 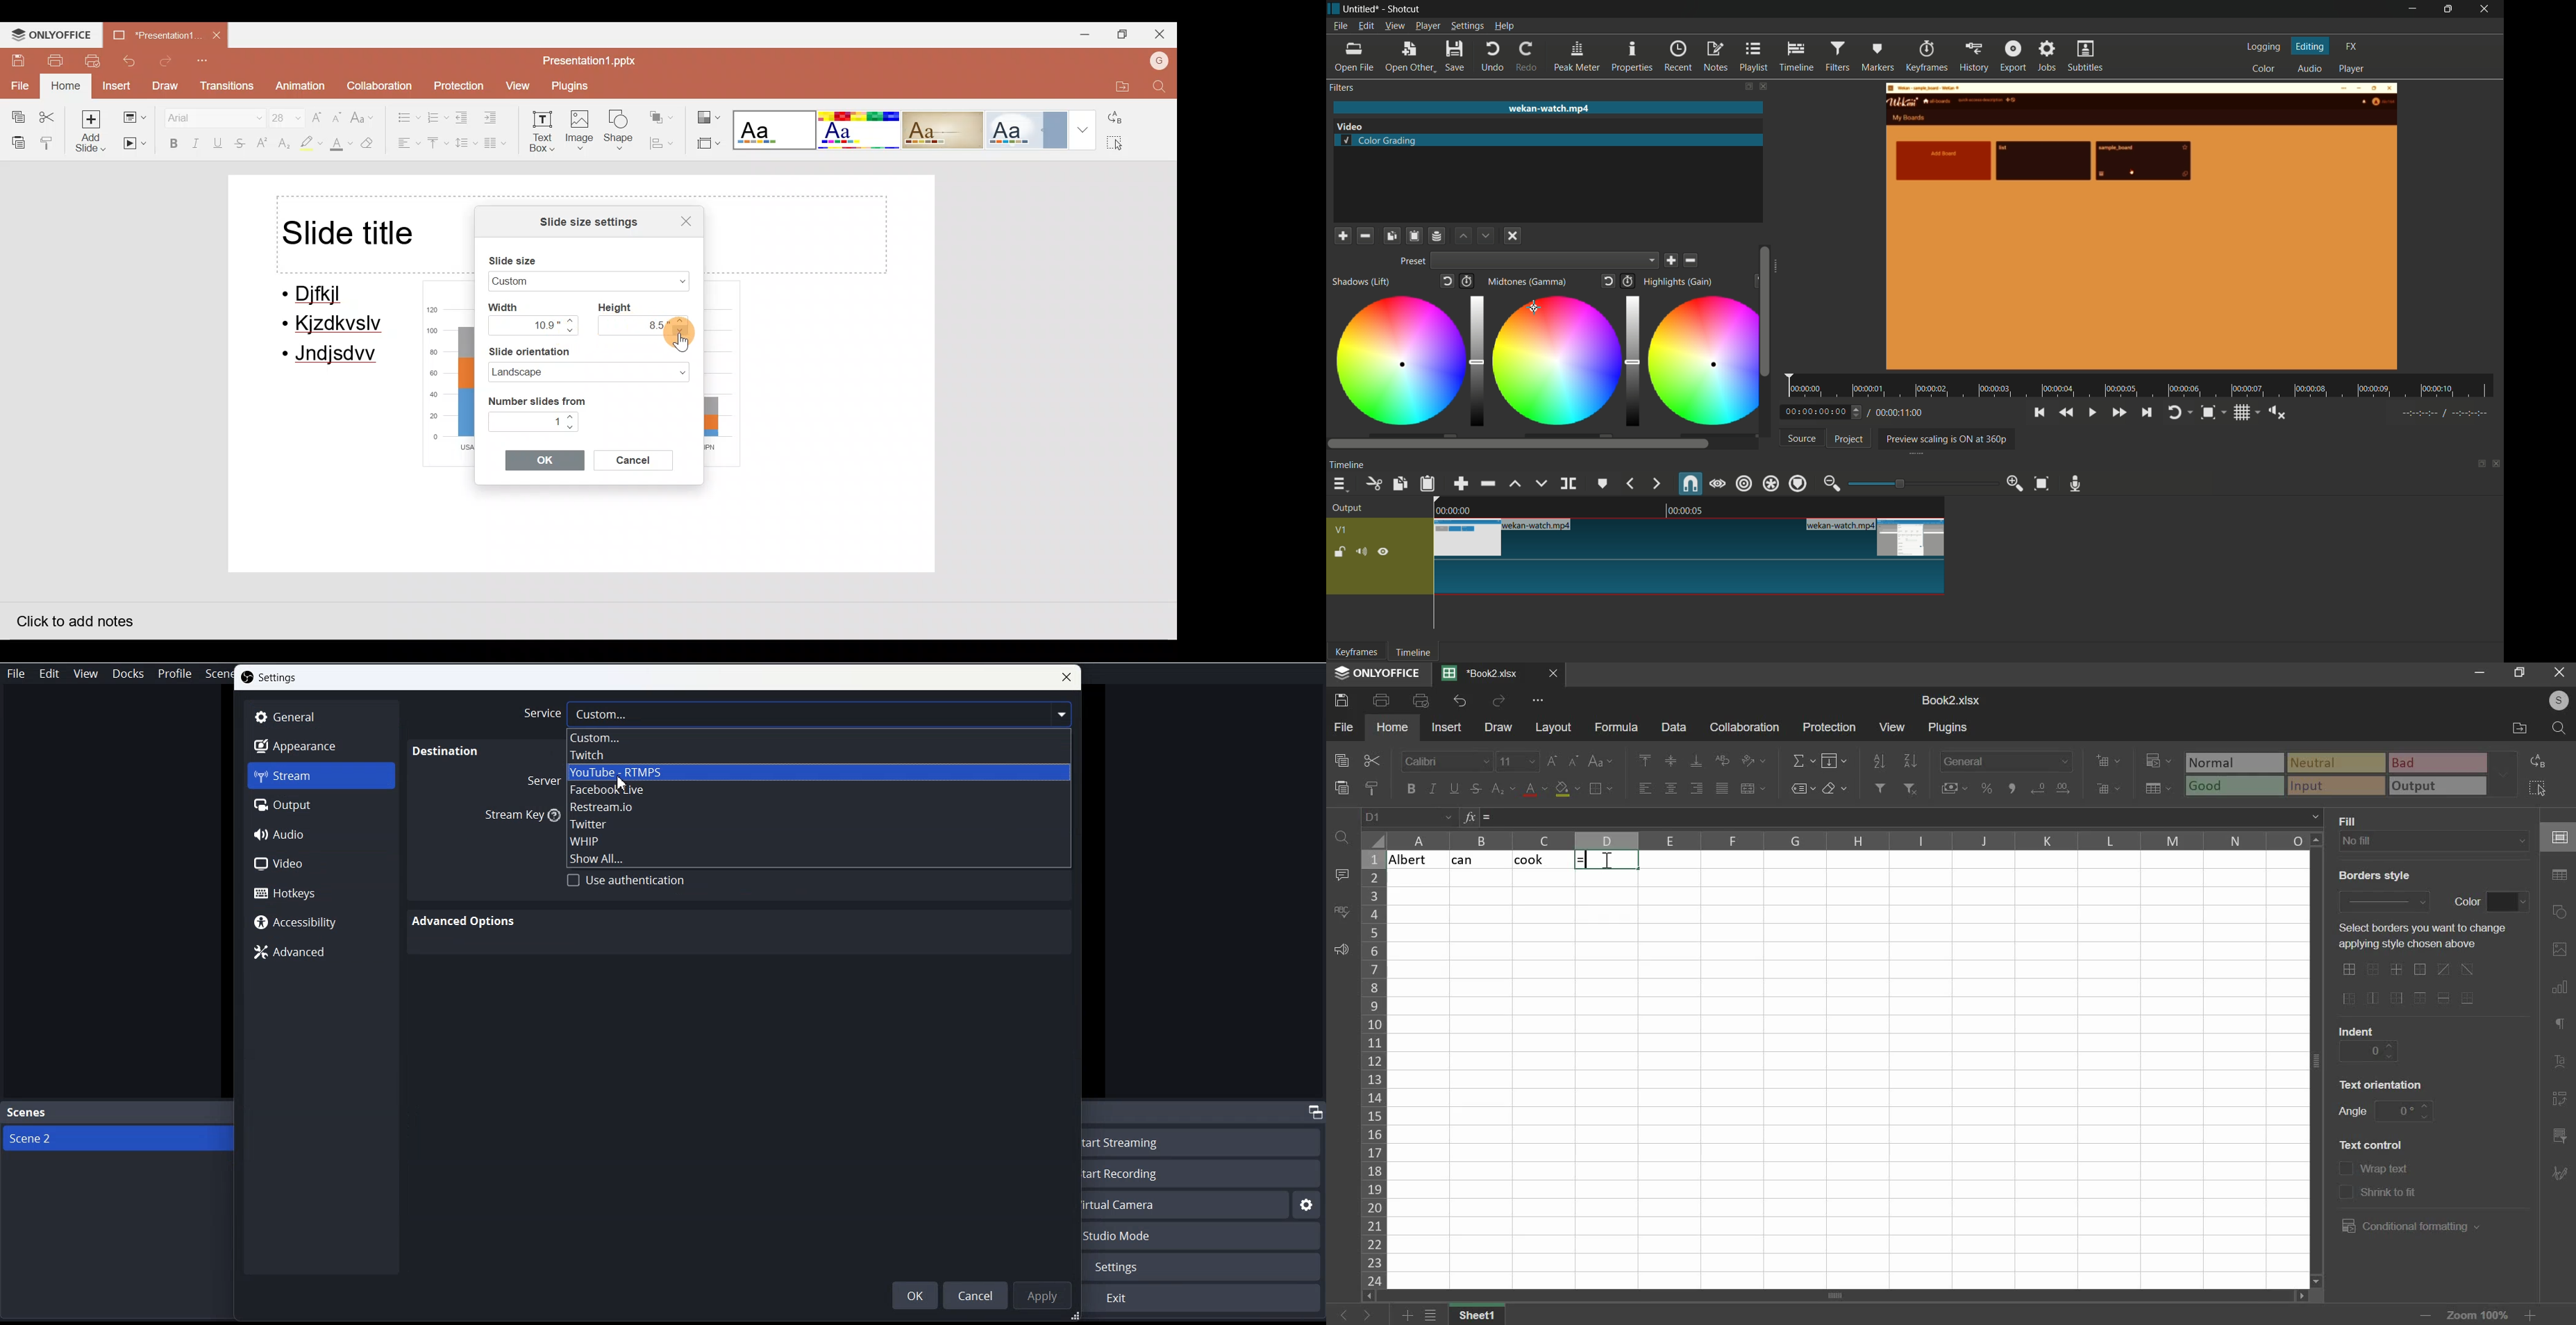 I want to click on timeline, so click(x=1797, y=57).